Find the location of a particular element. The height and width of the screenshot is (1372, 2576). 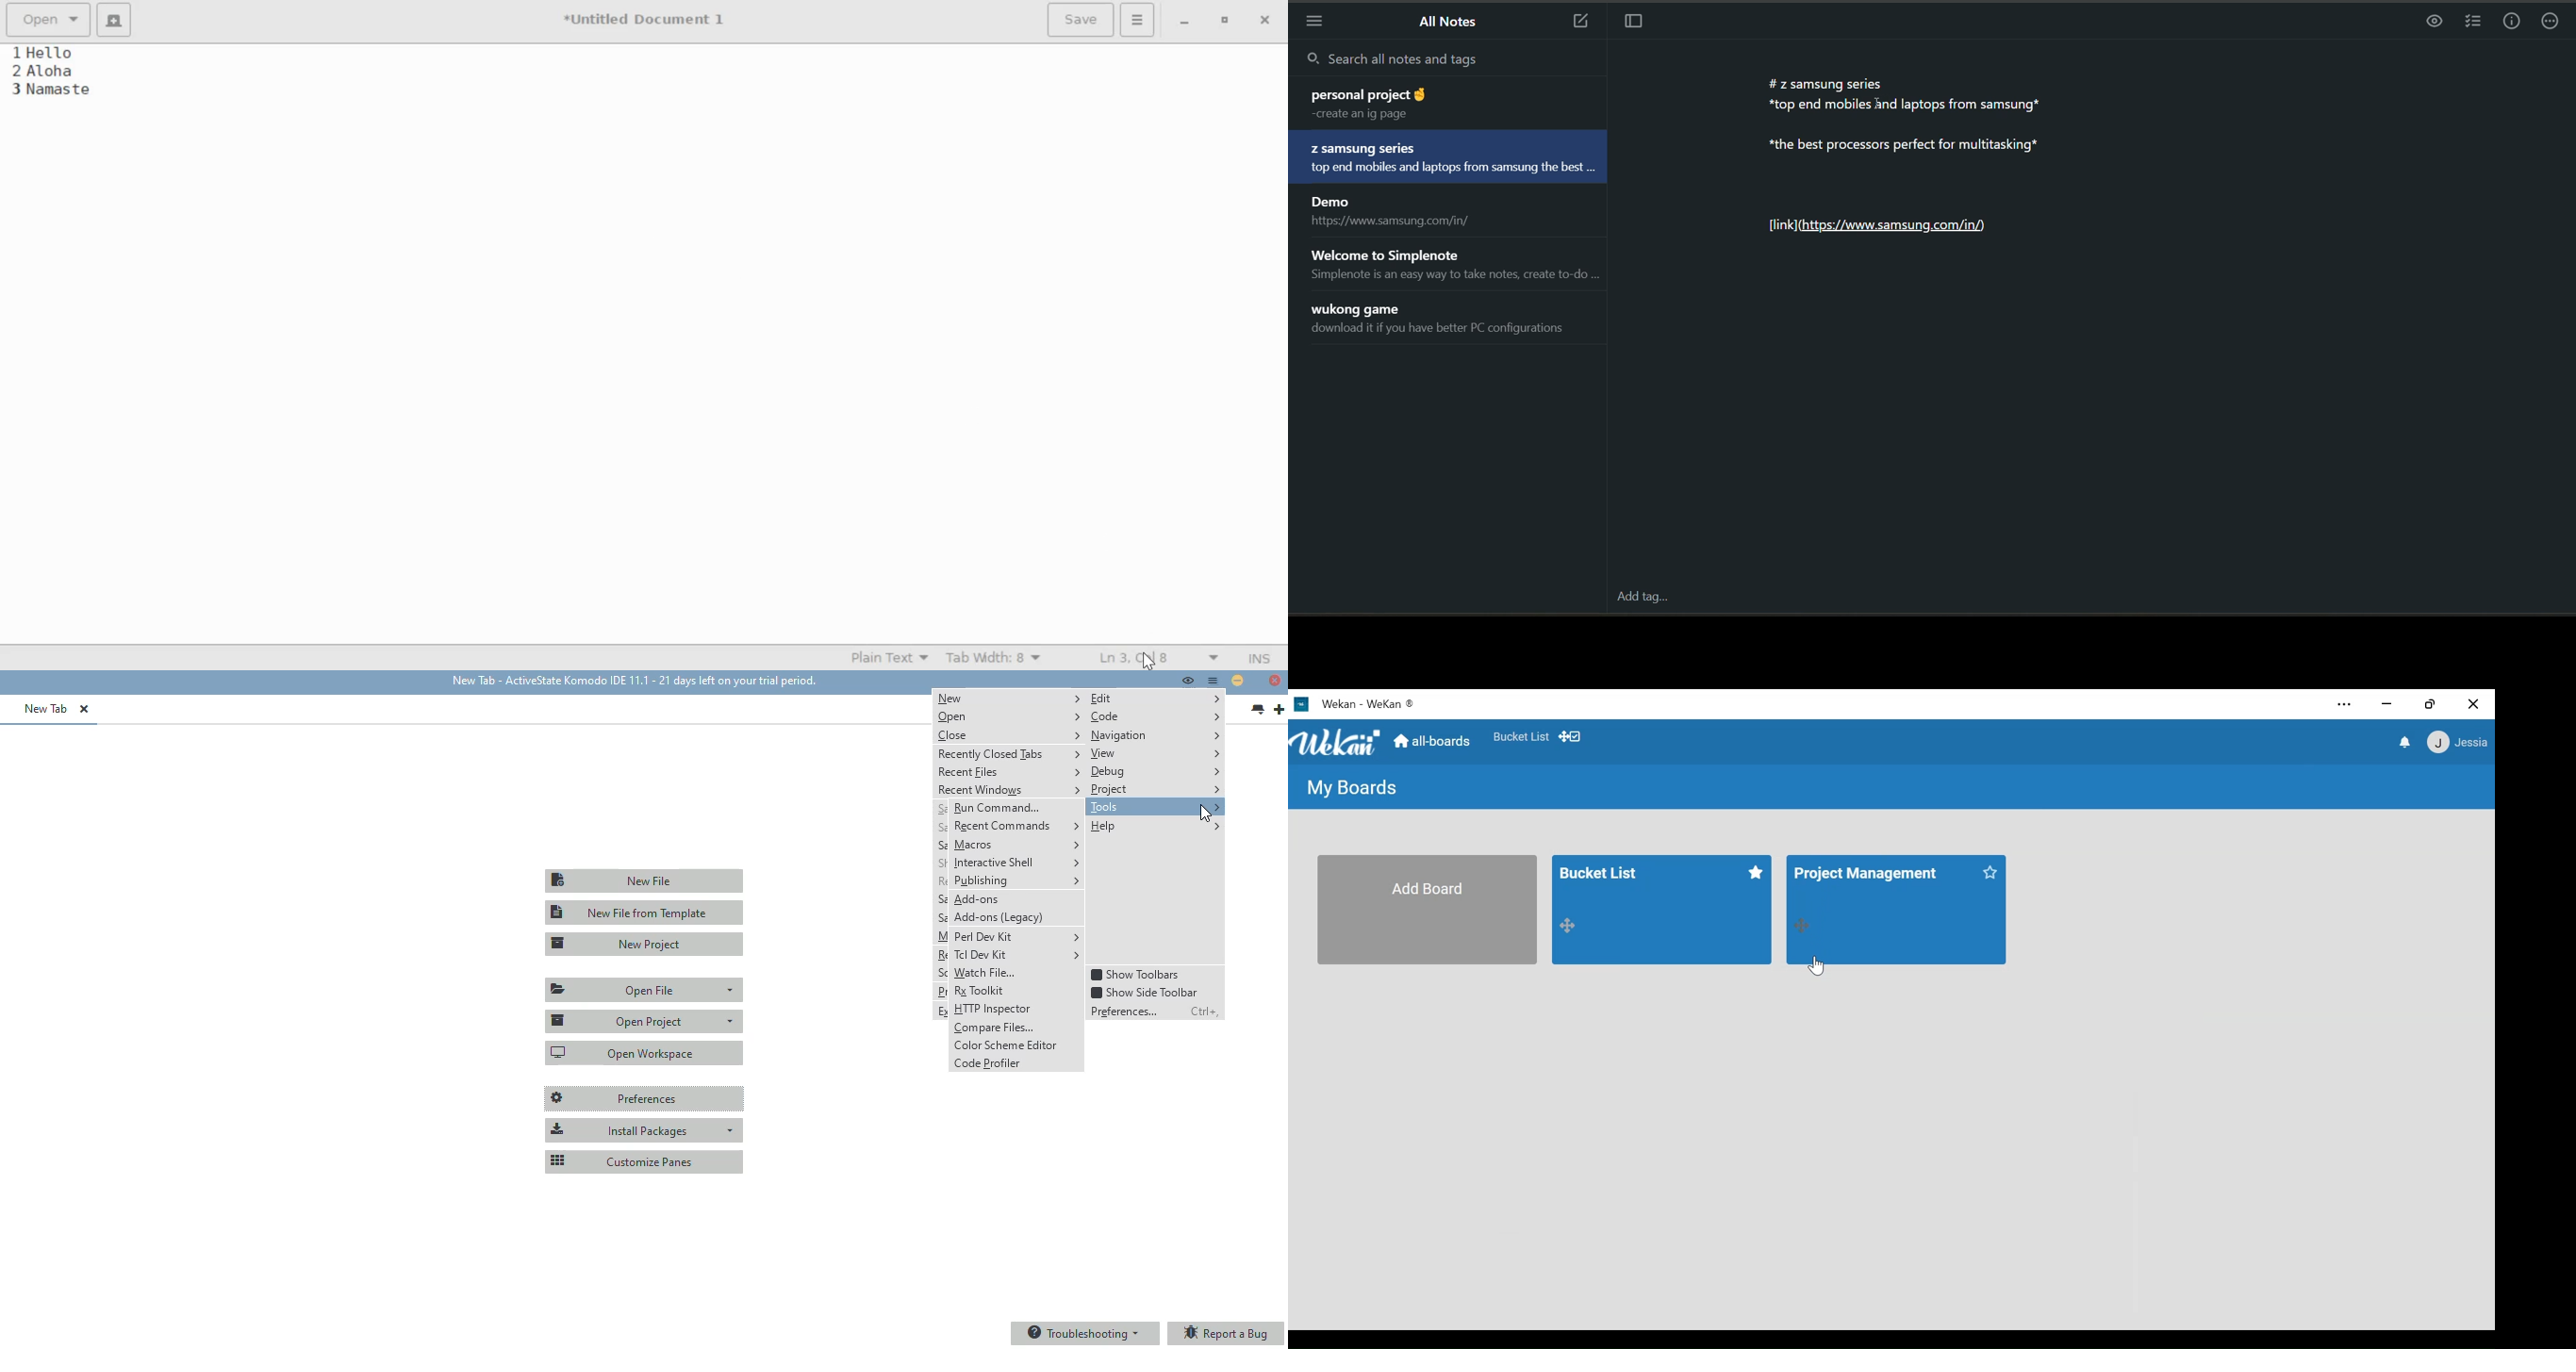

HTTP Inspector is located at coordinates (1016, 1009).